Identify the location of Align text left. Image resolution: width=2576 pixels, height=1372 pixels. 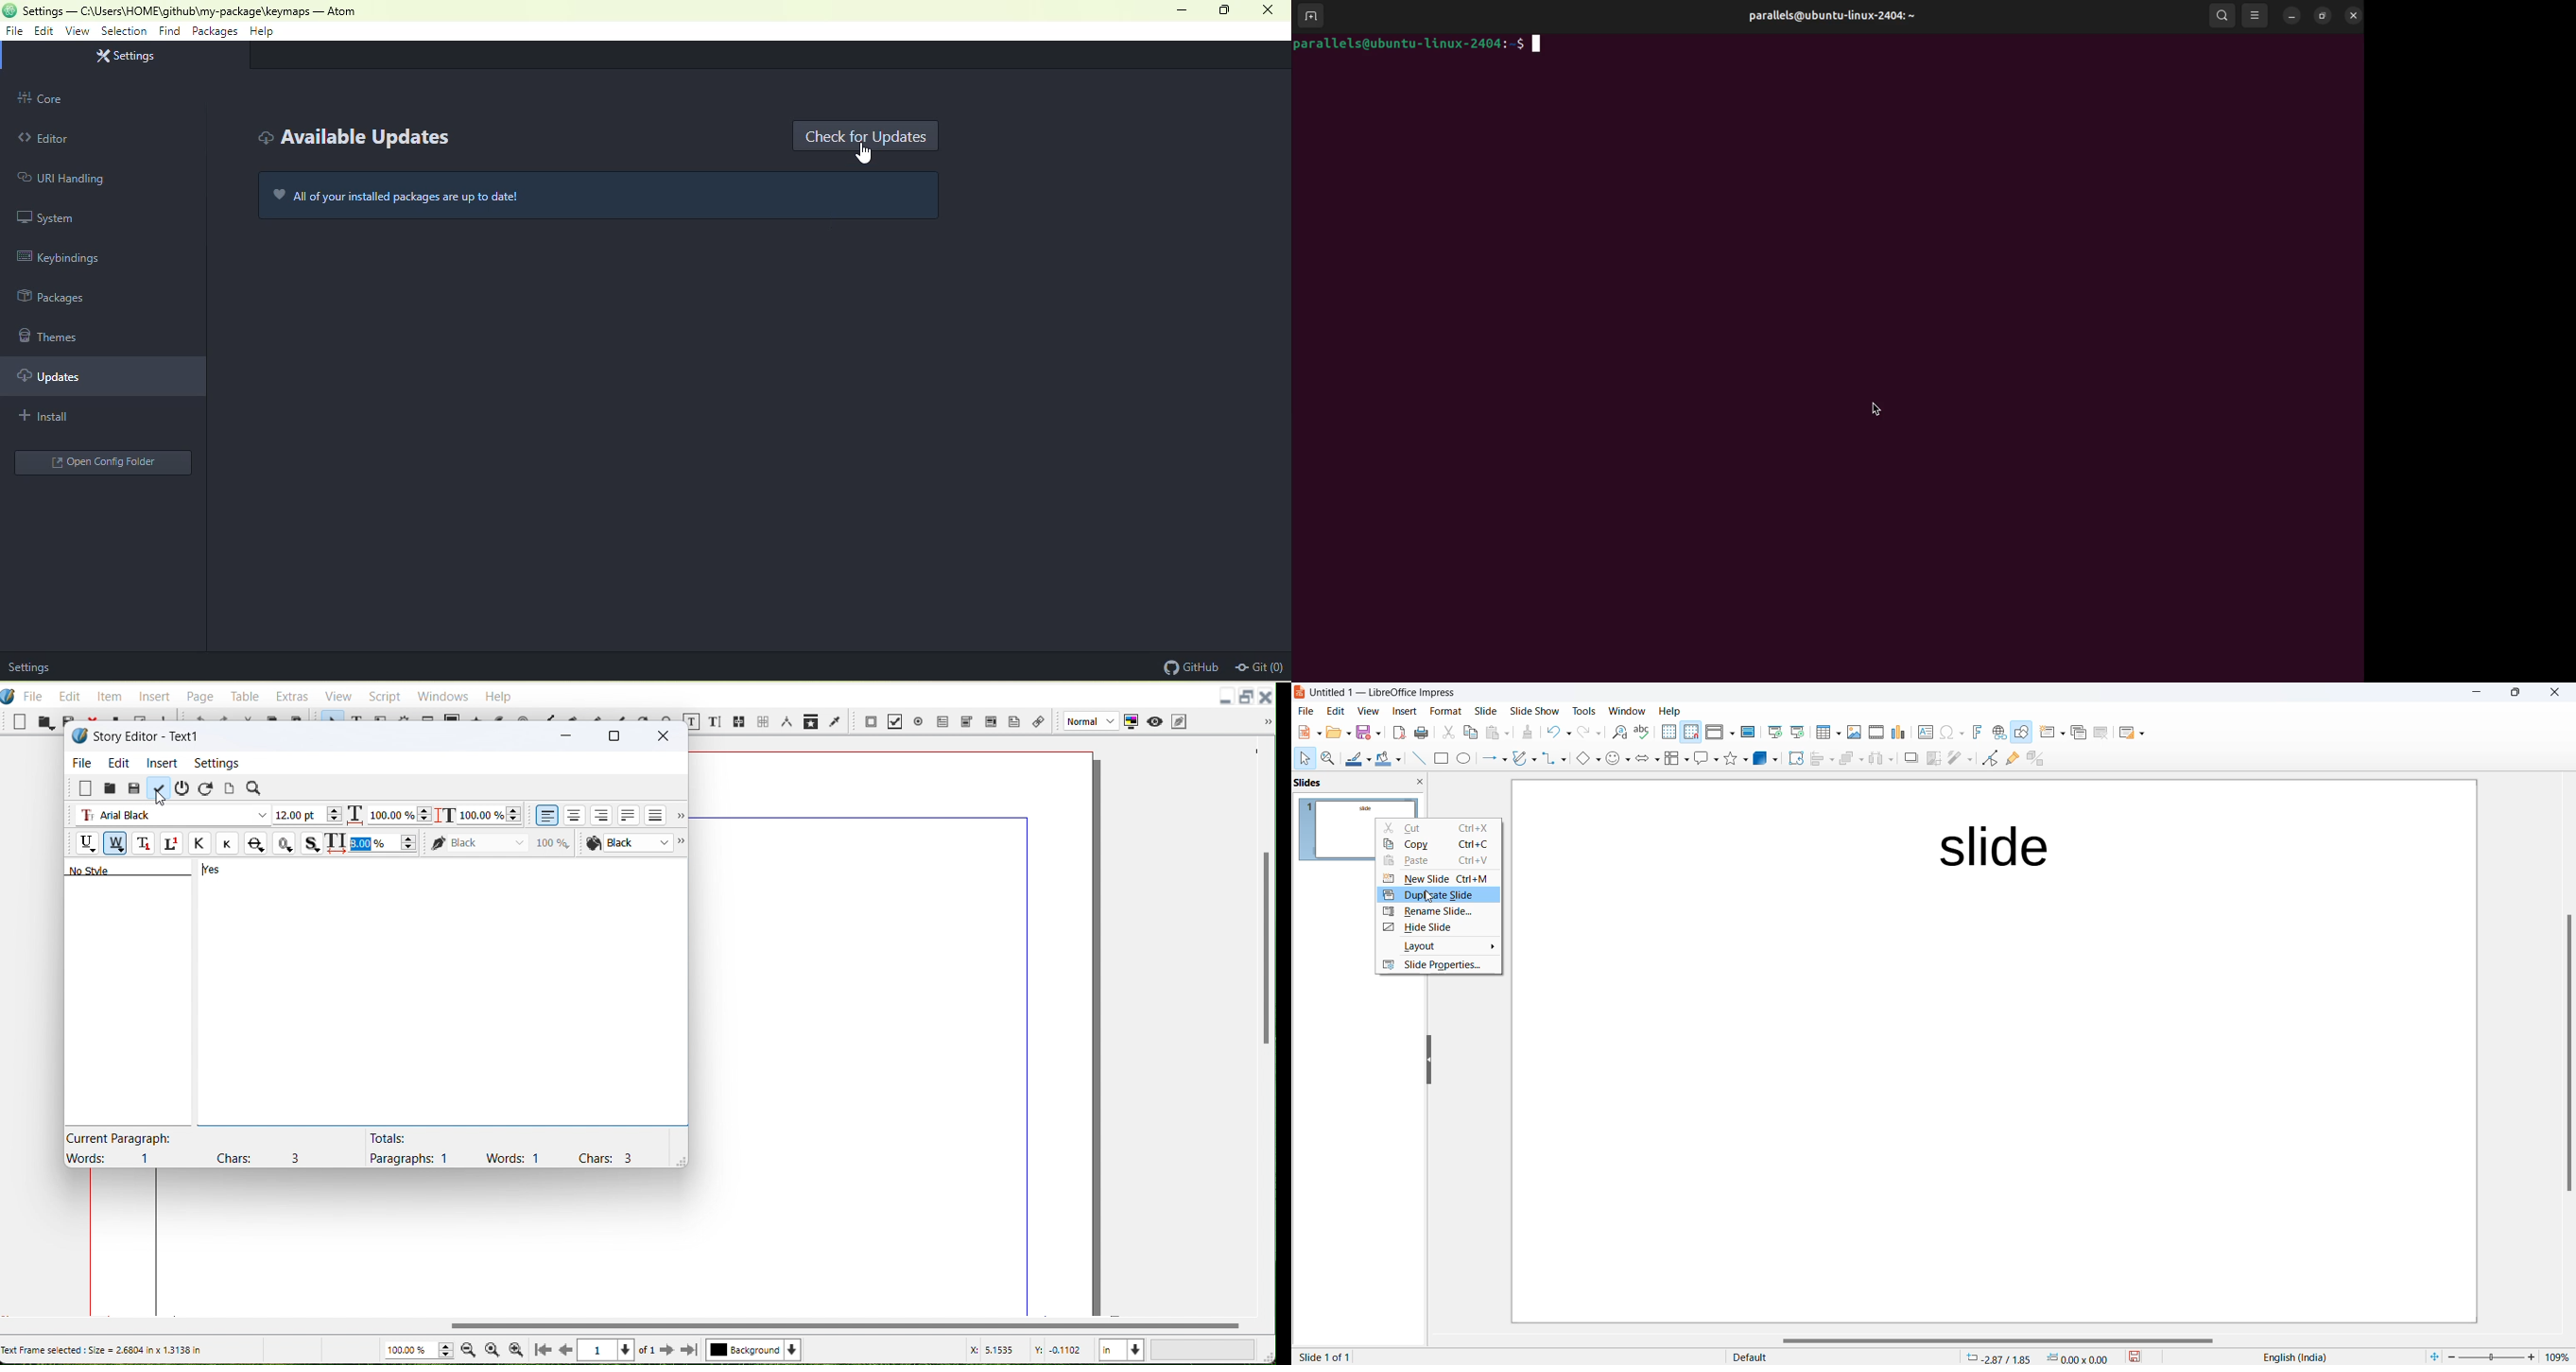
(544, 816).